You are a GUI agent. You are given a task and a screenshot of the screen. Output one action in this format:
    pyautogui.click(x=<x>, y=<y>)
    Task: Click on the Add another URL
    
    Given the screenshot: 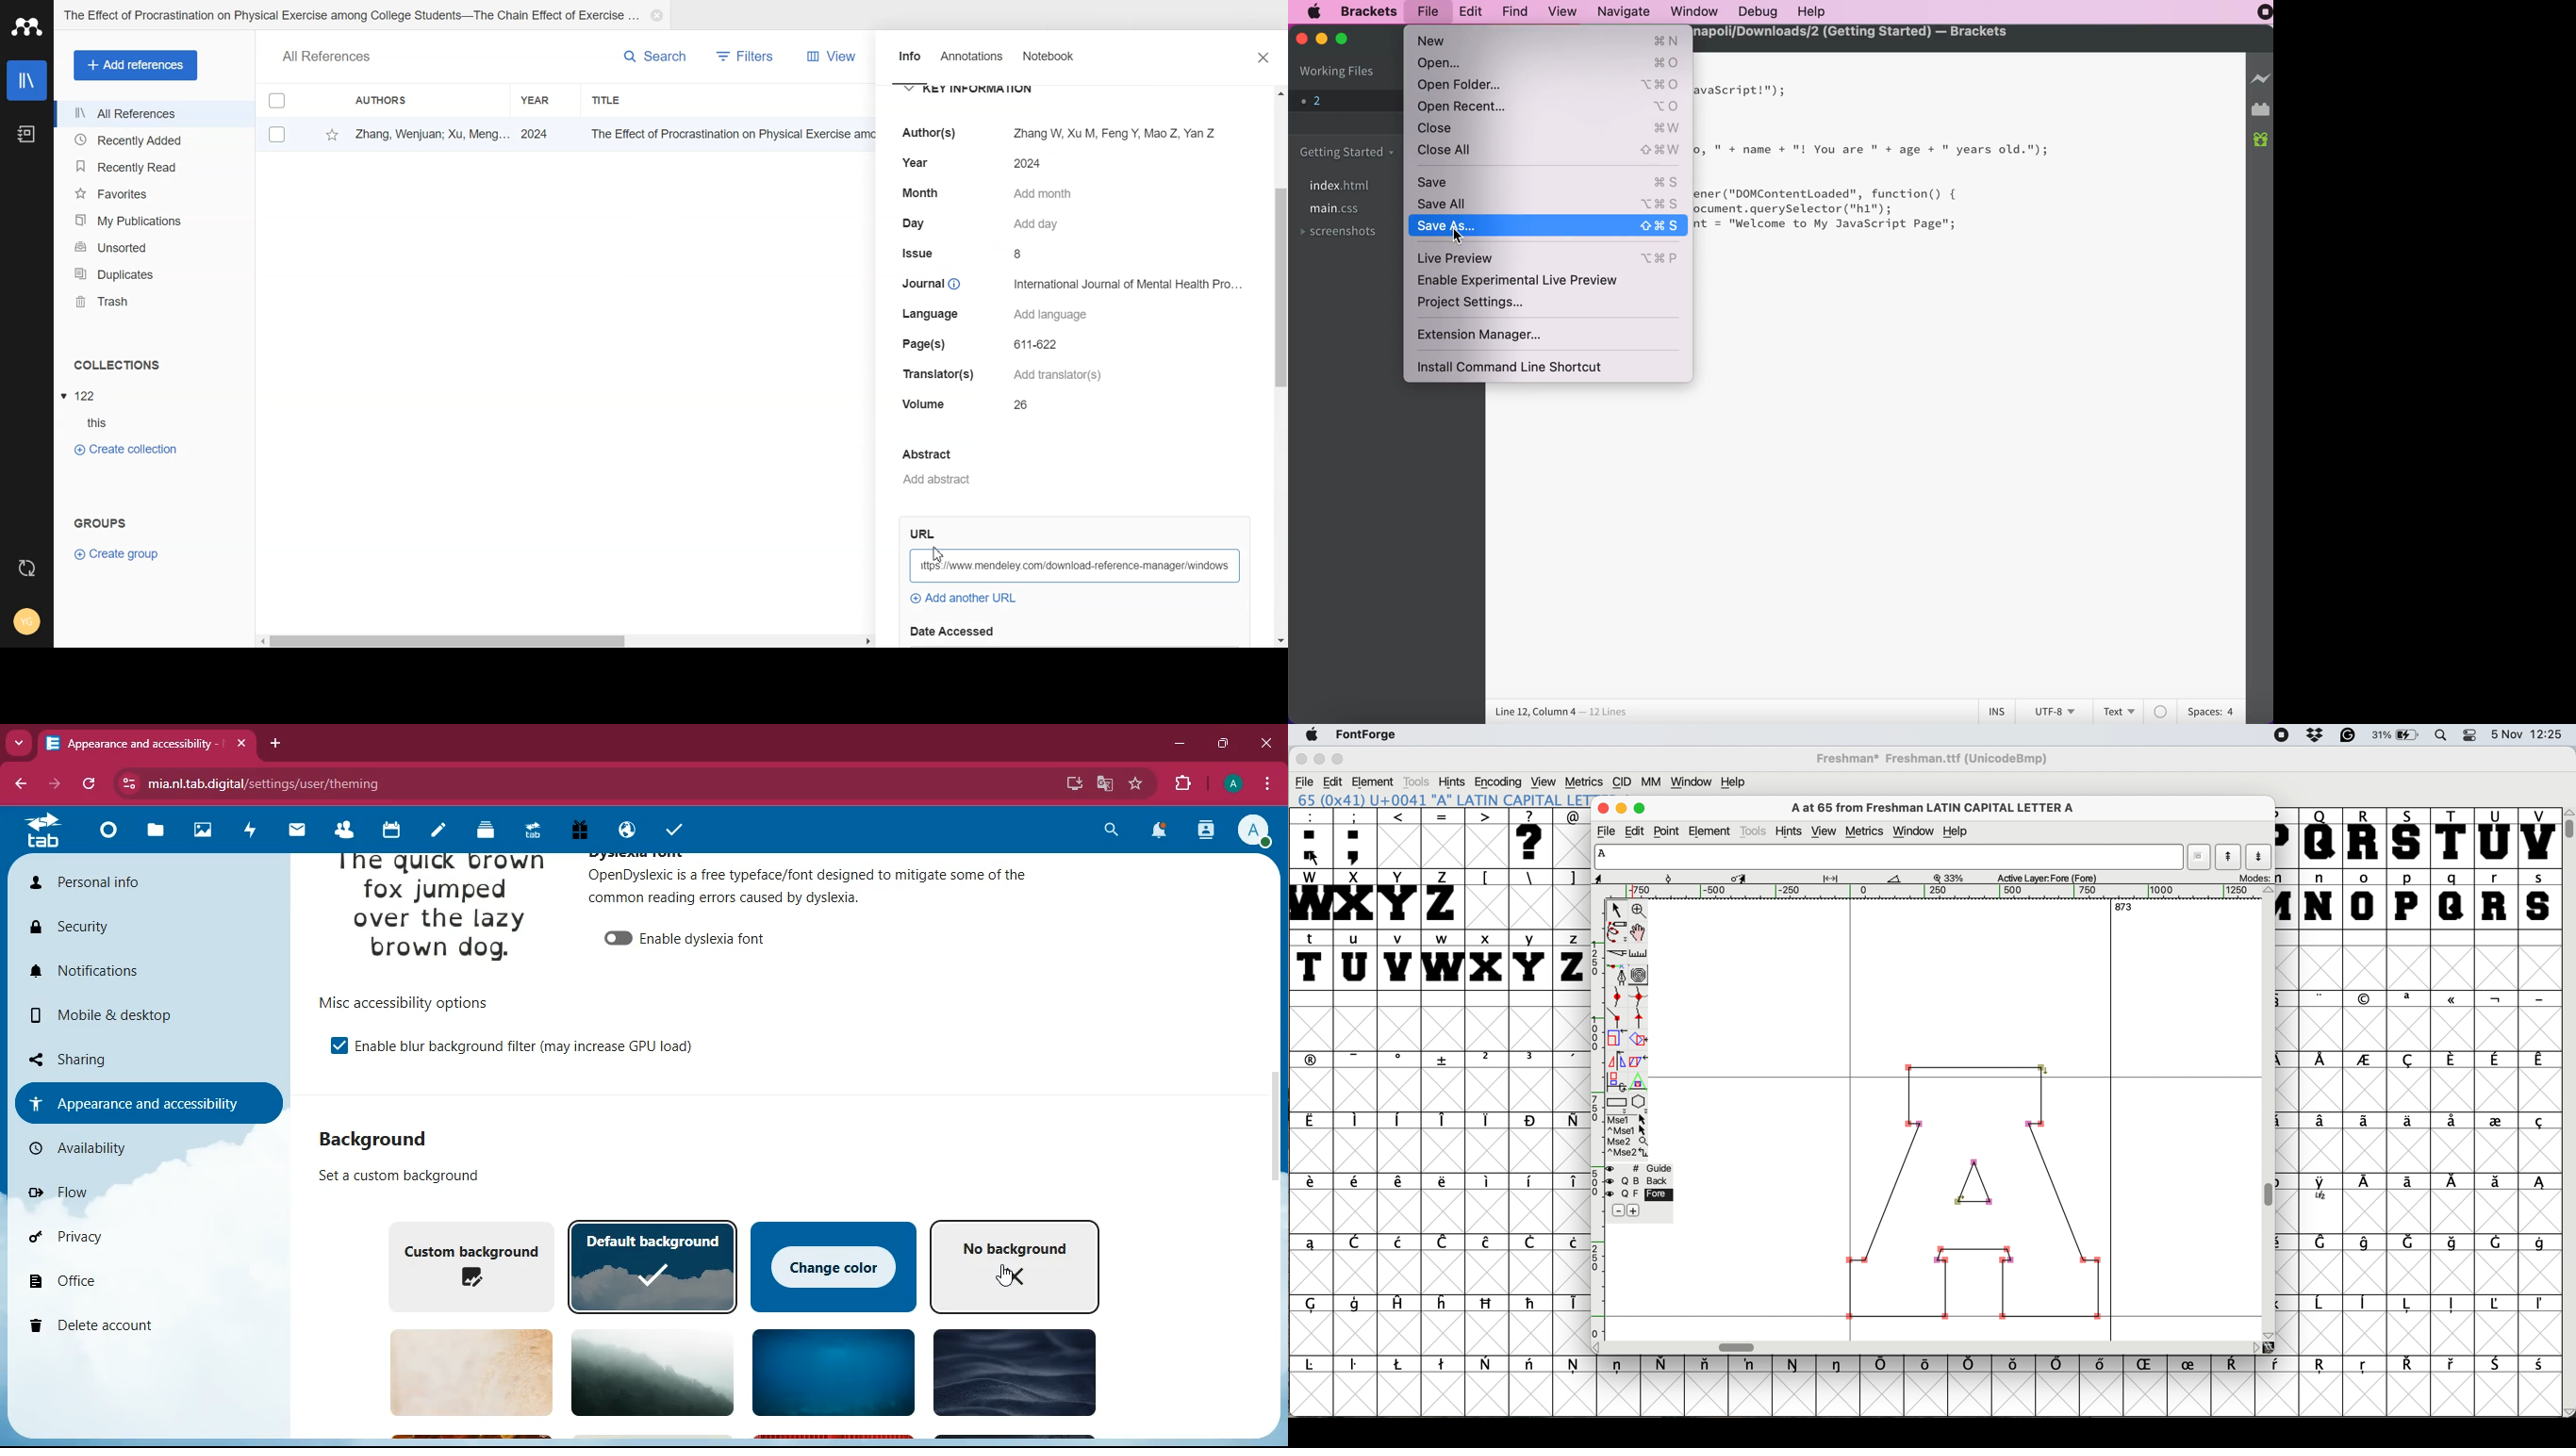 What is the action you would take?
    pyautogui.click(x=962, y=599)
    